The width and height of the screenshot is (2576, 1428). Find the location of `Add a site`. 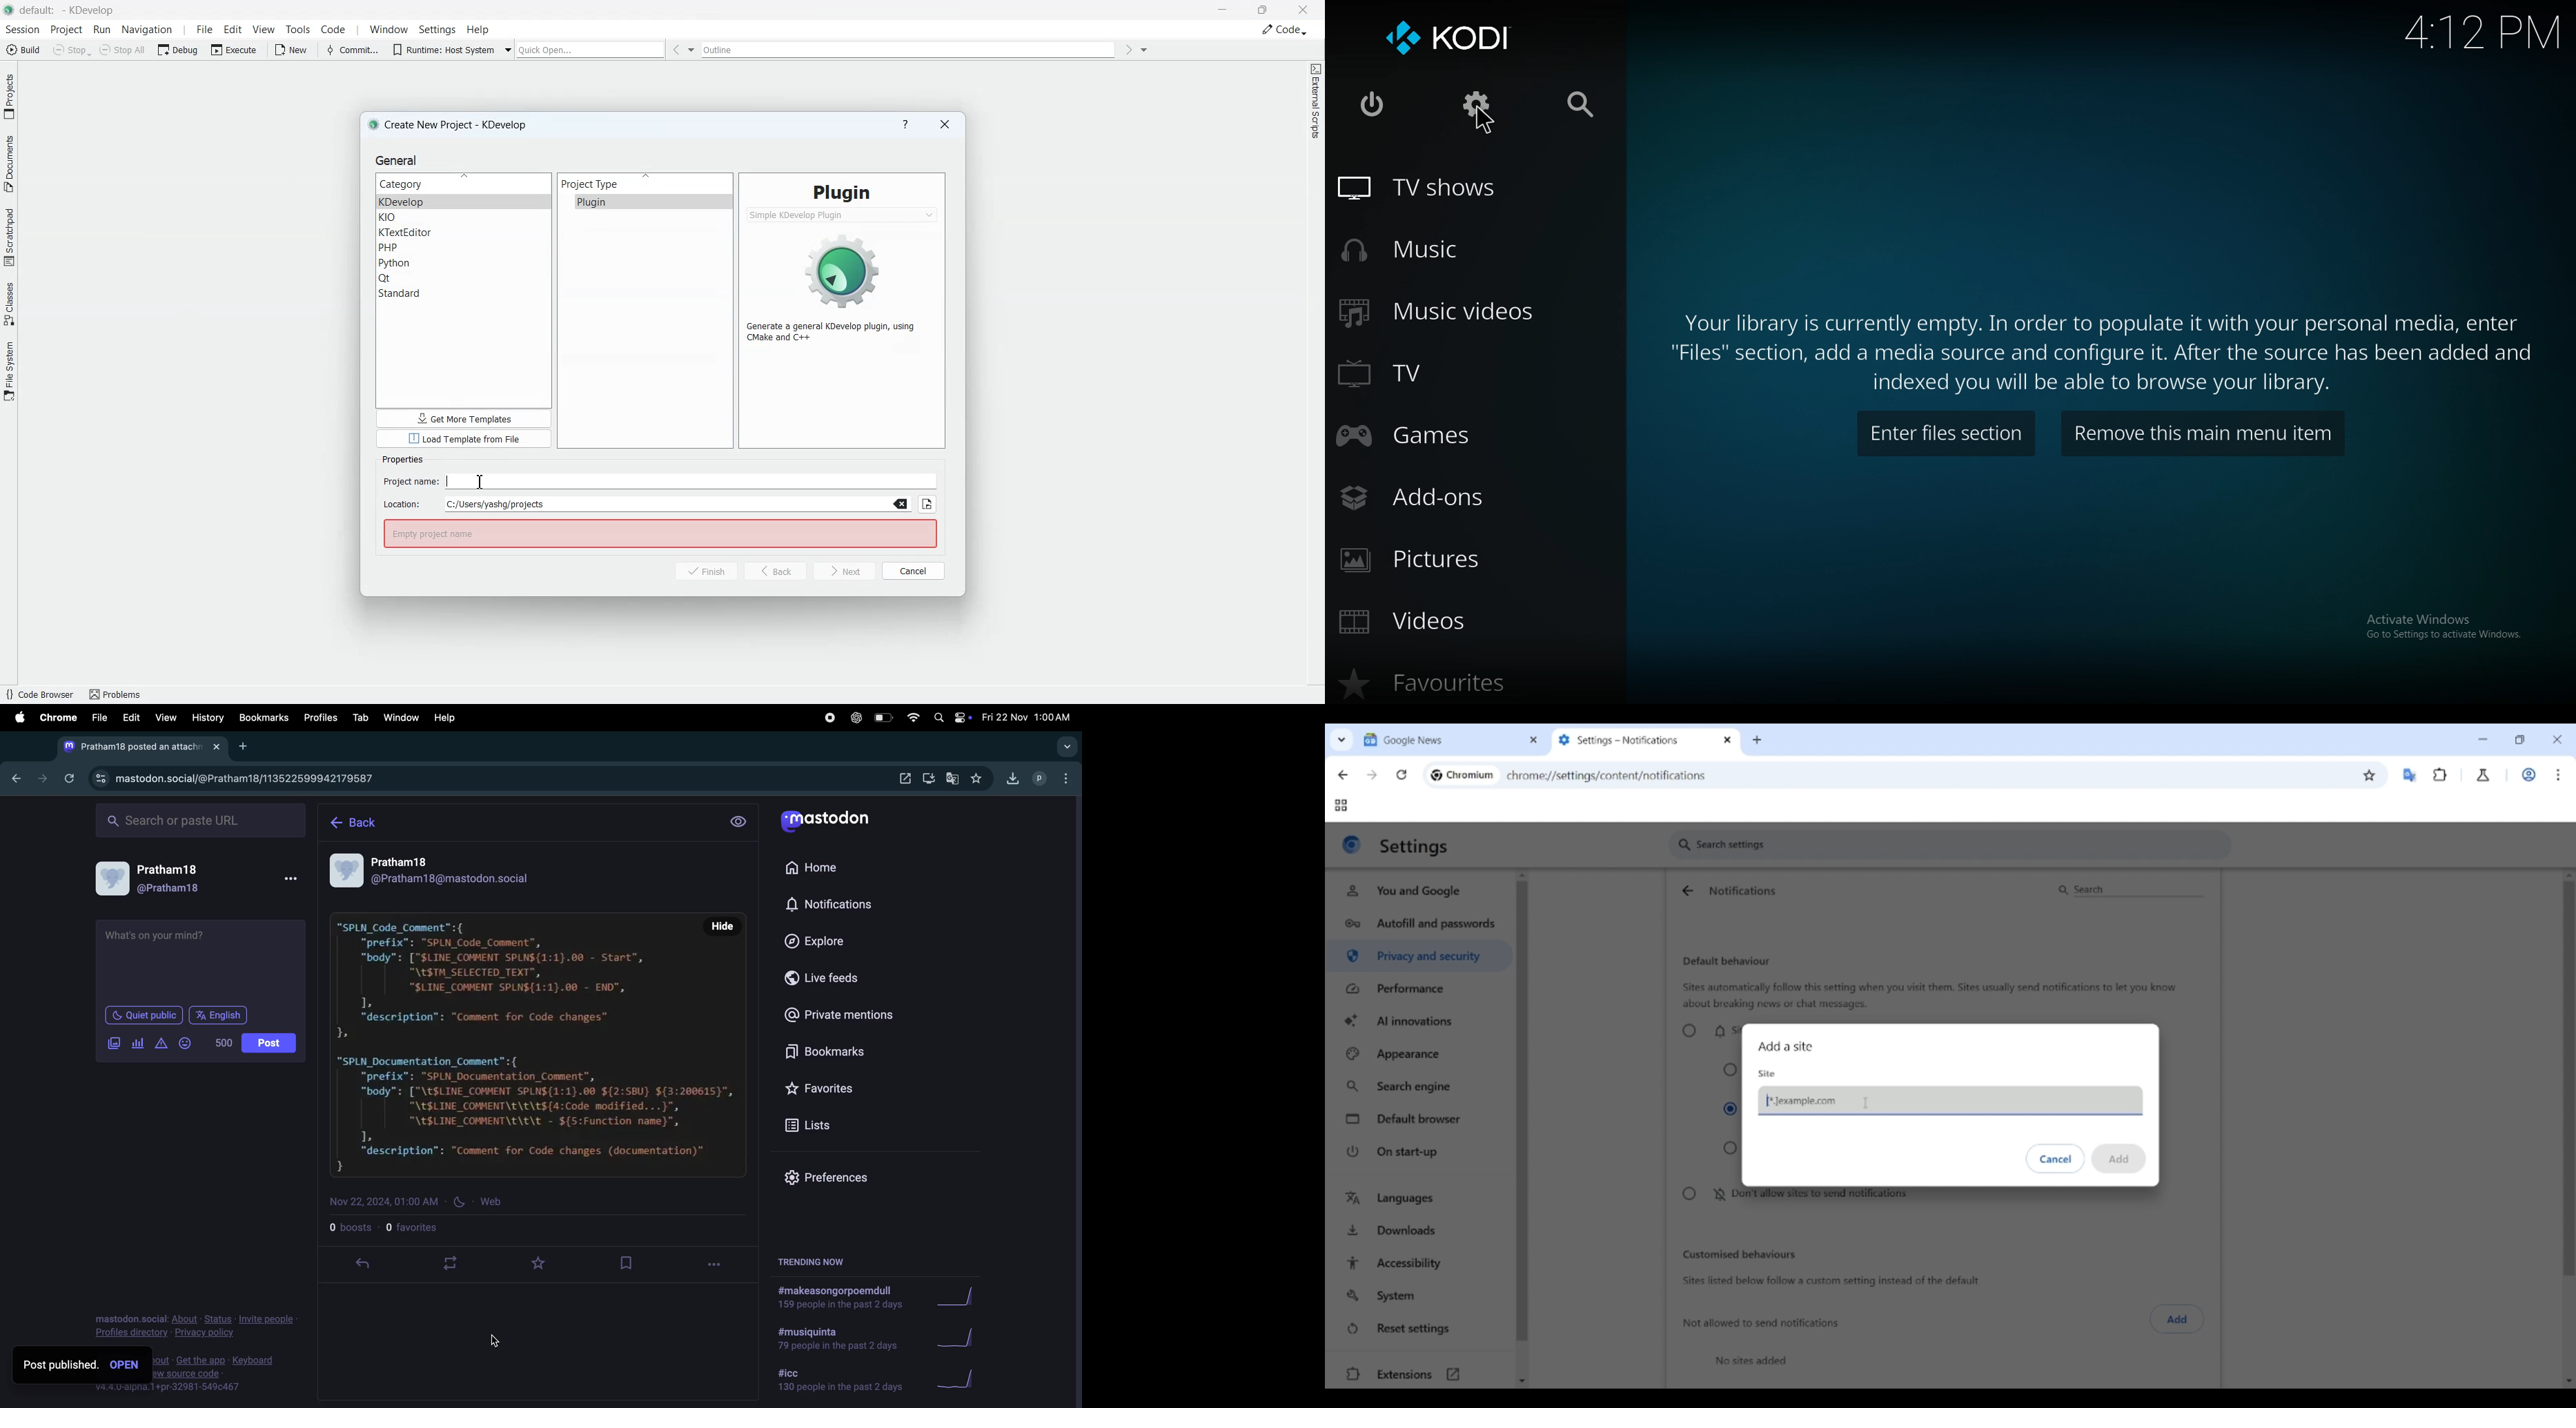

Add a site is located at coordinates (1785, 1046).